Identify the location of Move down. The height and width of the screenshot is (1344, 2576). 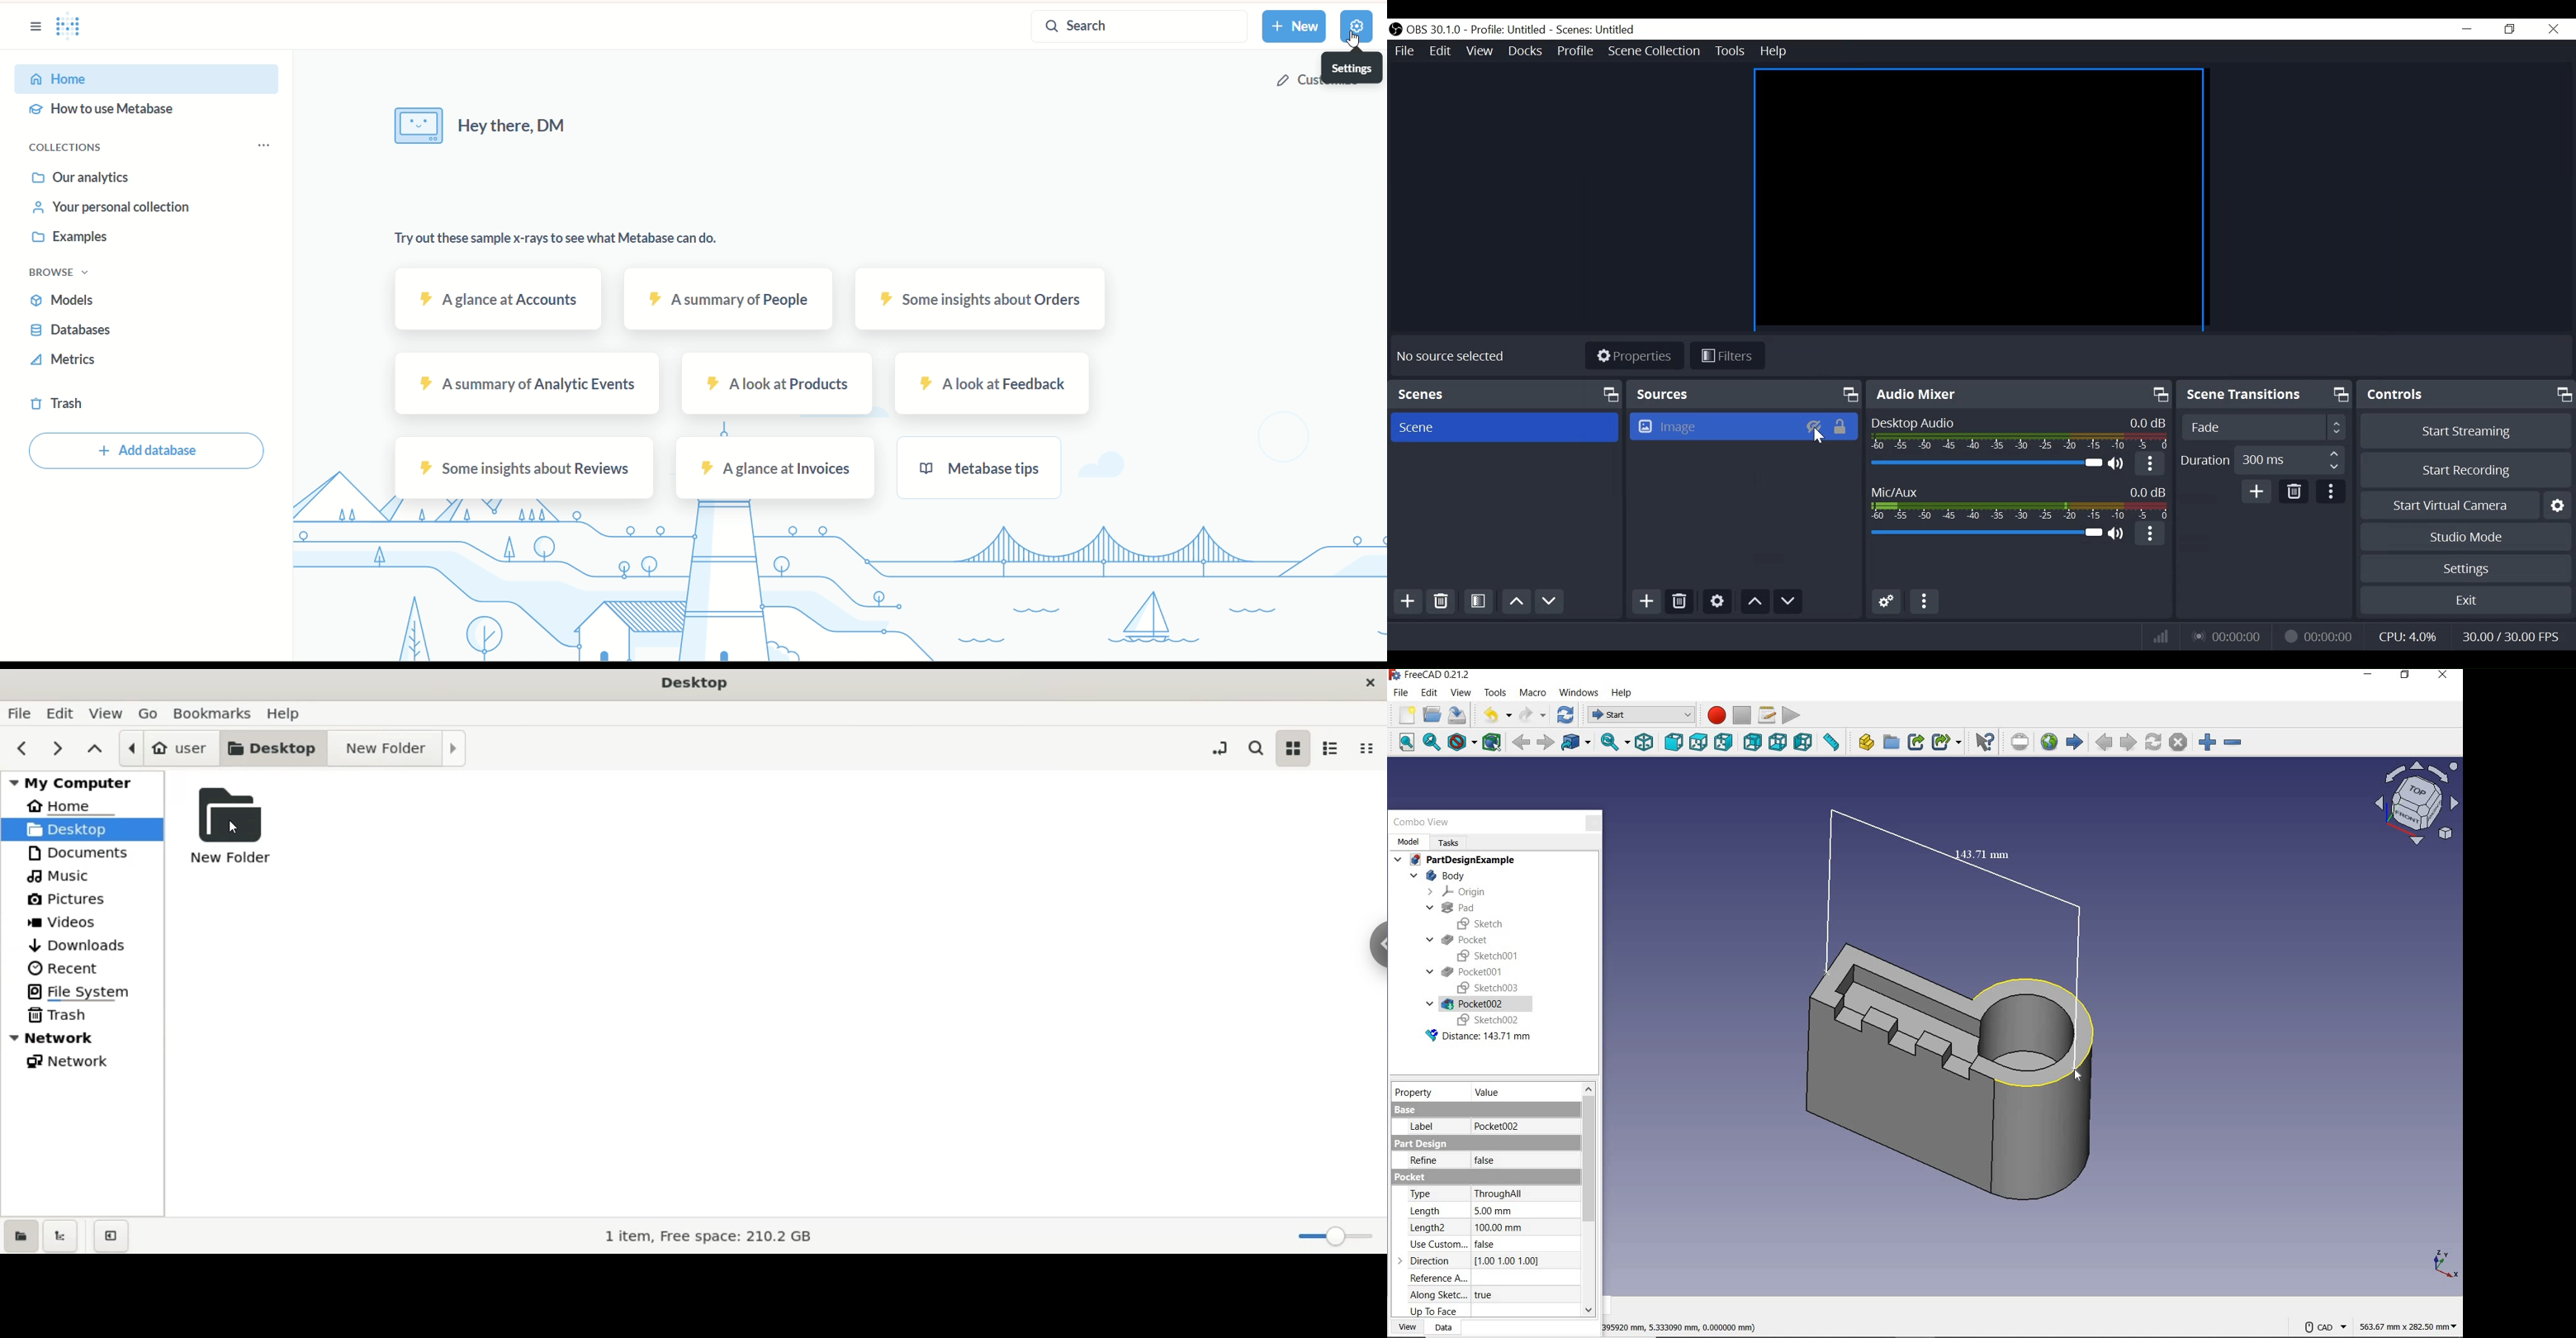
(1549, 601).